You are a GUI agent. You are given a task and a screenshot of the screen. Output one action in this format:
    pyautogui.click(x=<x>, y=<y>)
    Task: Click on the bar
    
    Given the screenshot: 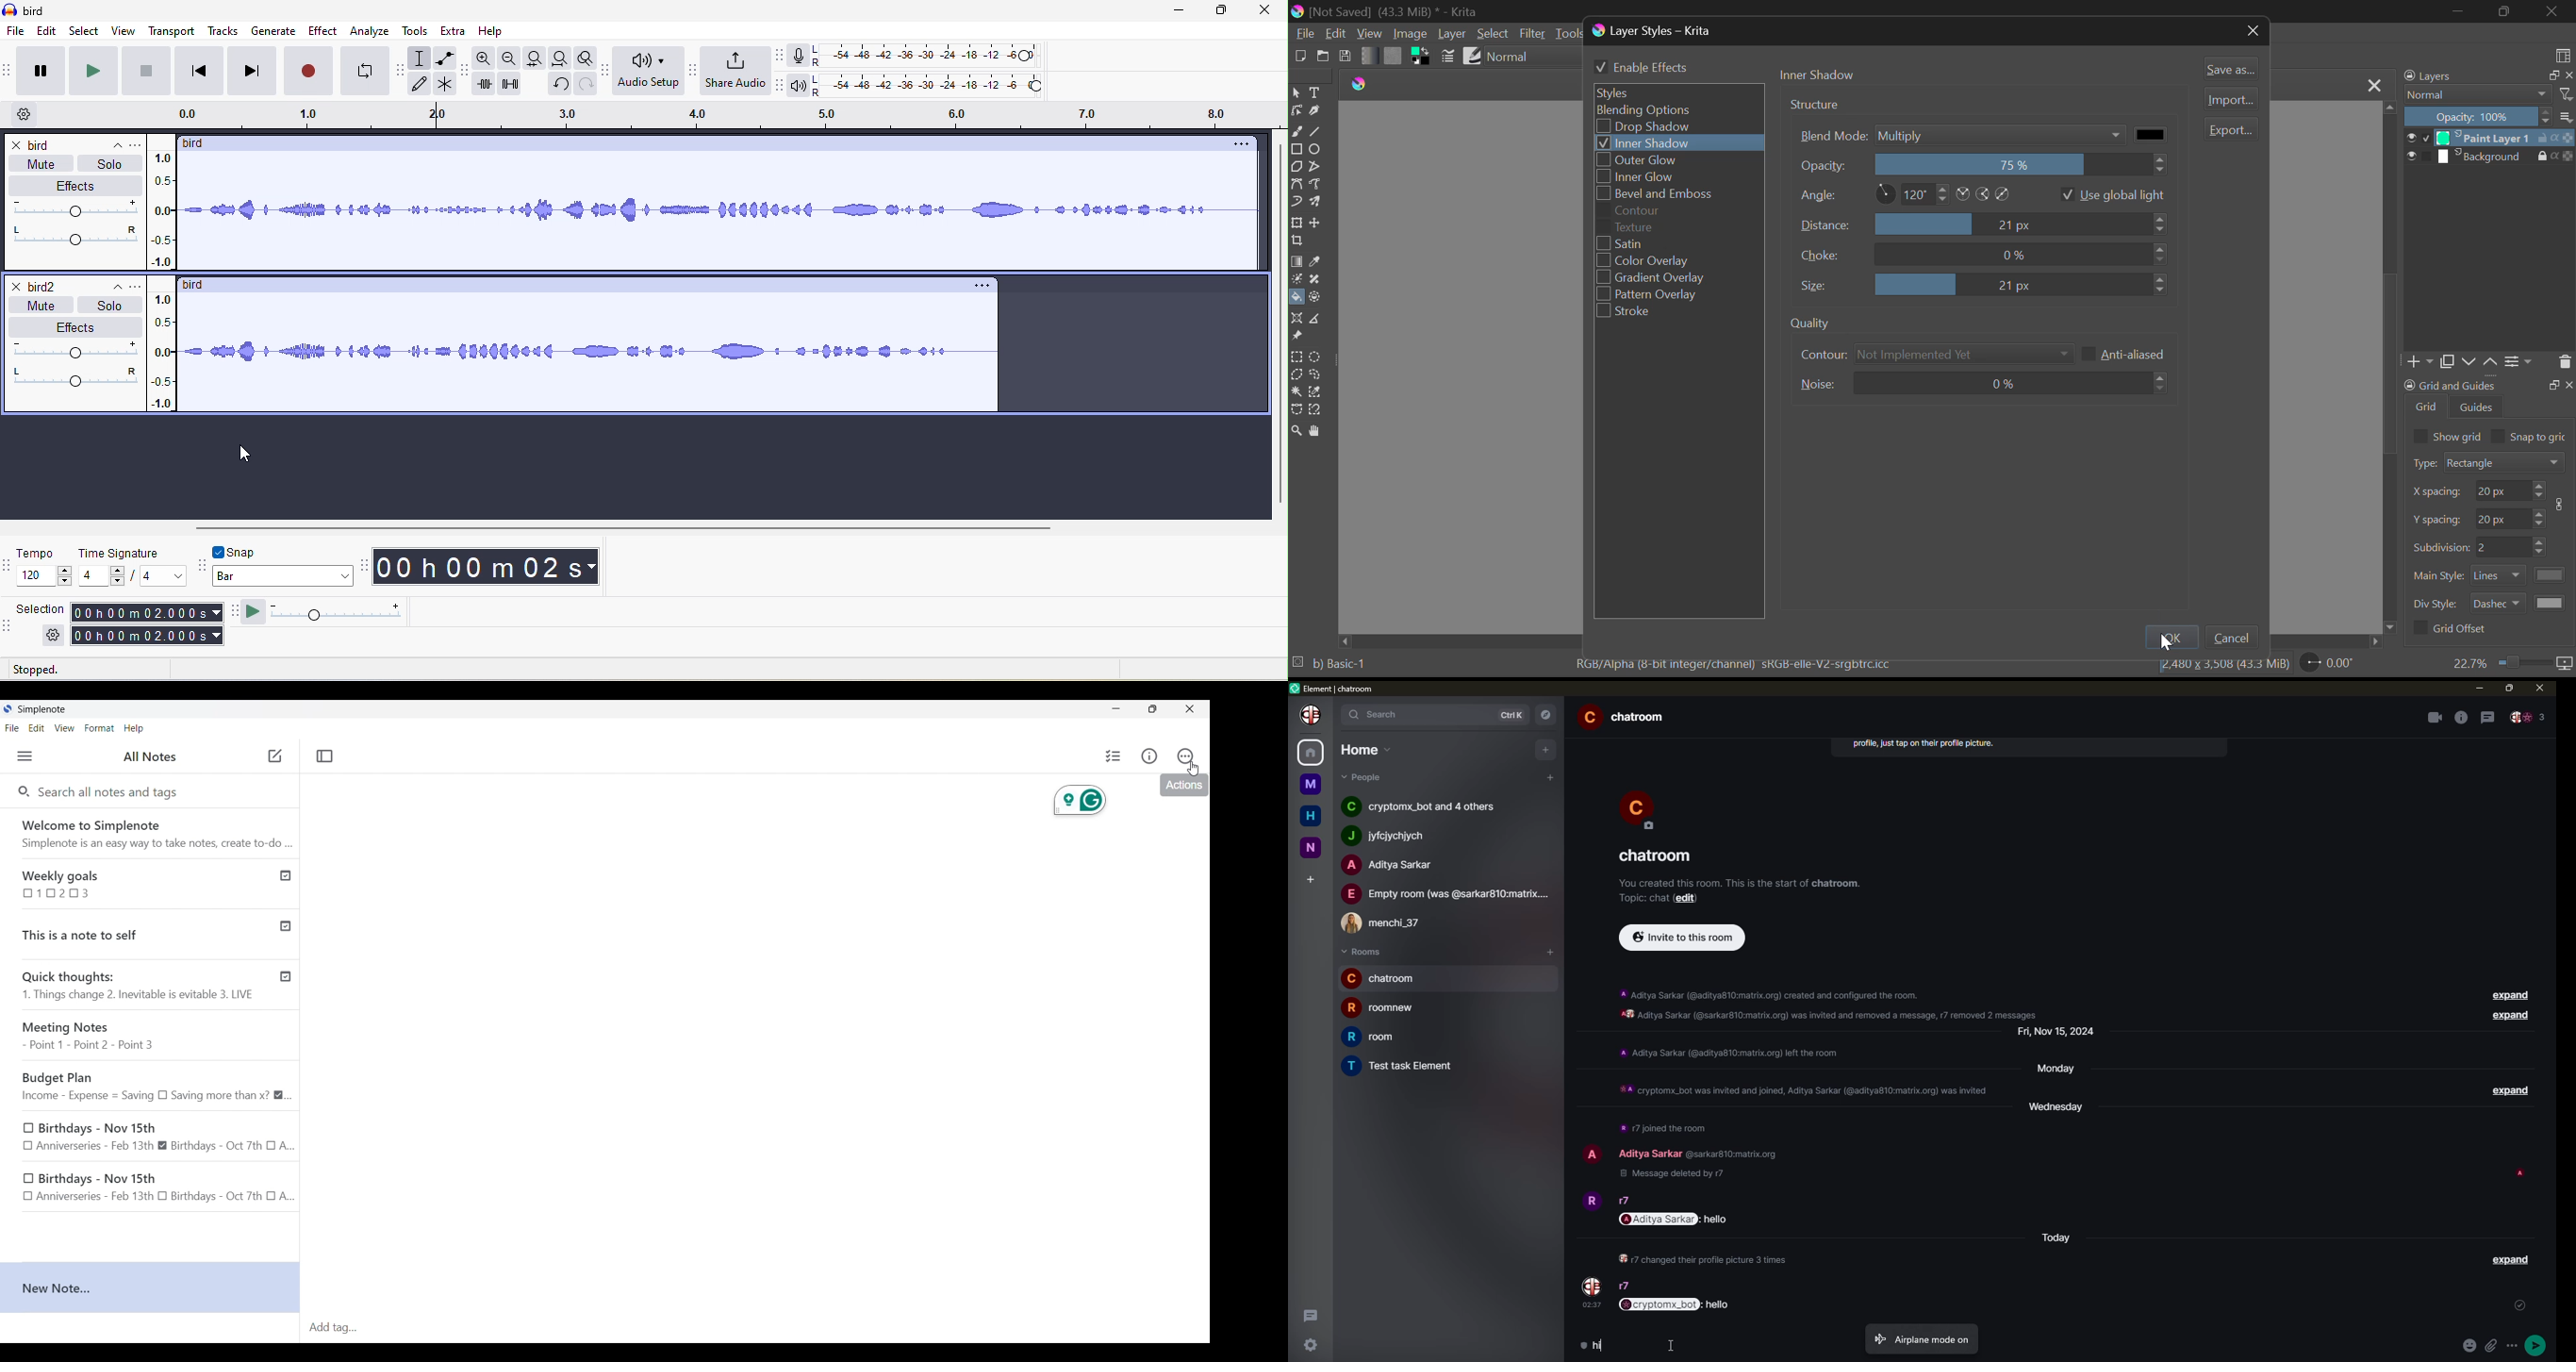 What is the action you would take?
    pyautogui.click(x=283, y=576)
    